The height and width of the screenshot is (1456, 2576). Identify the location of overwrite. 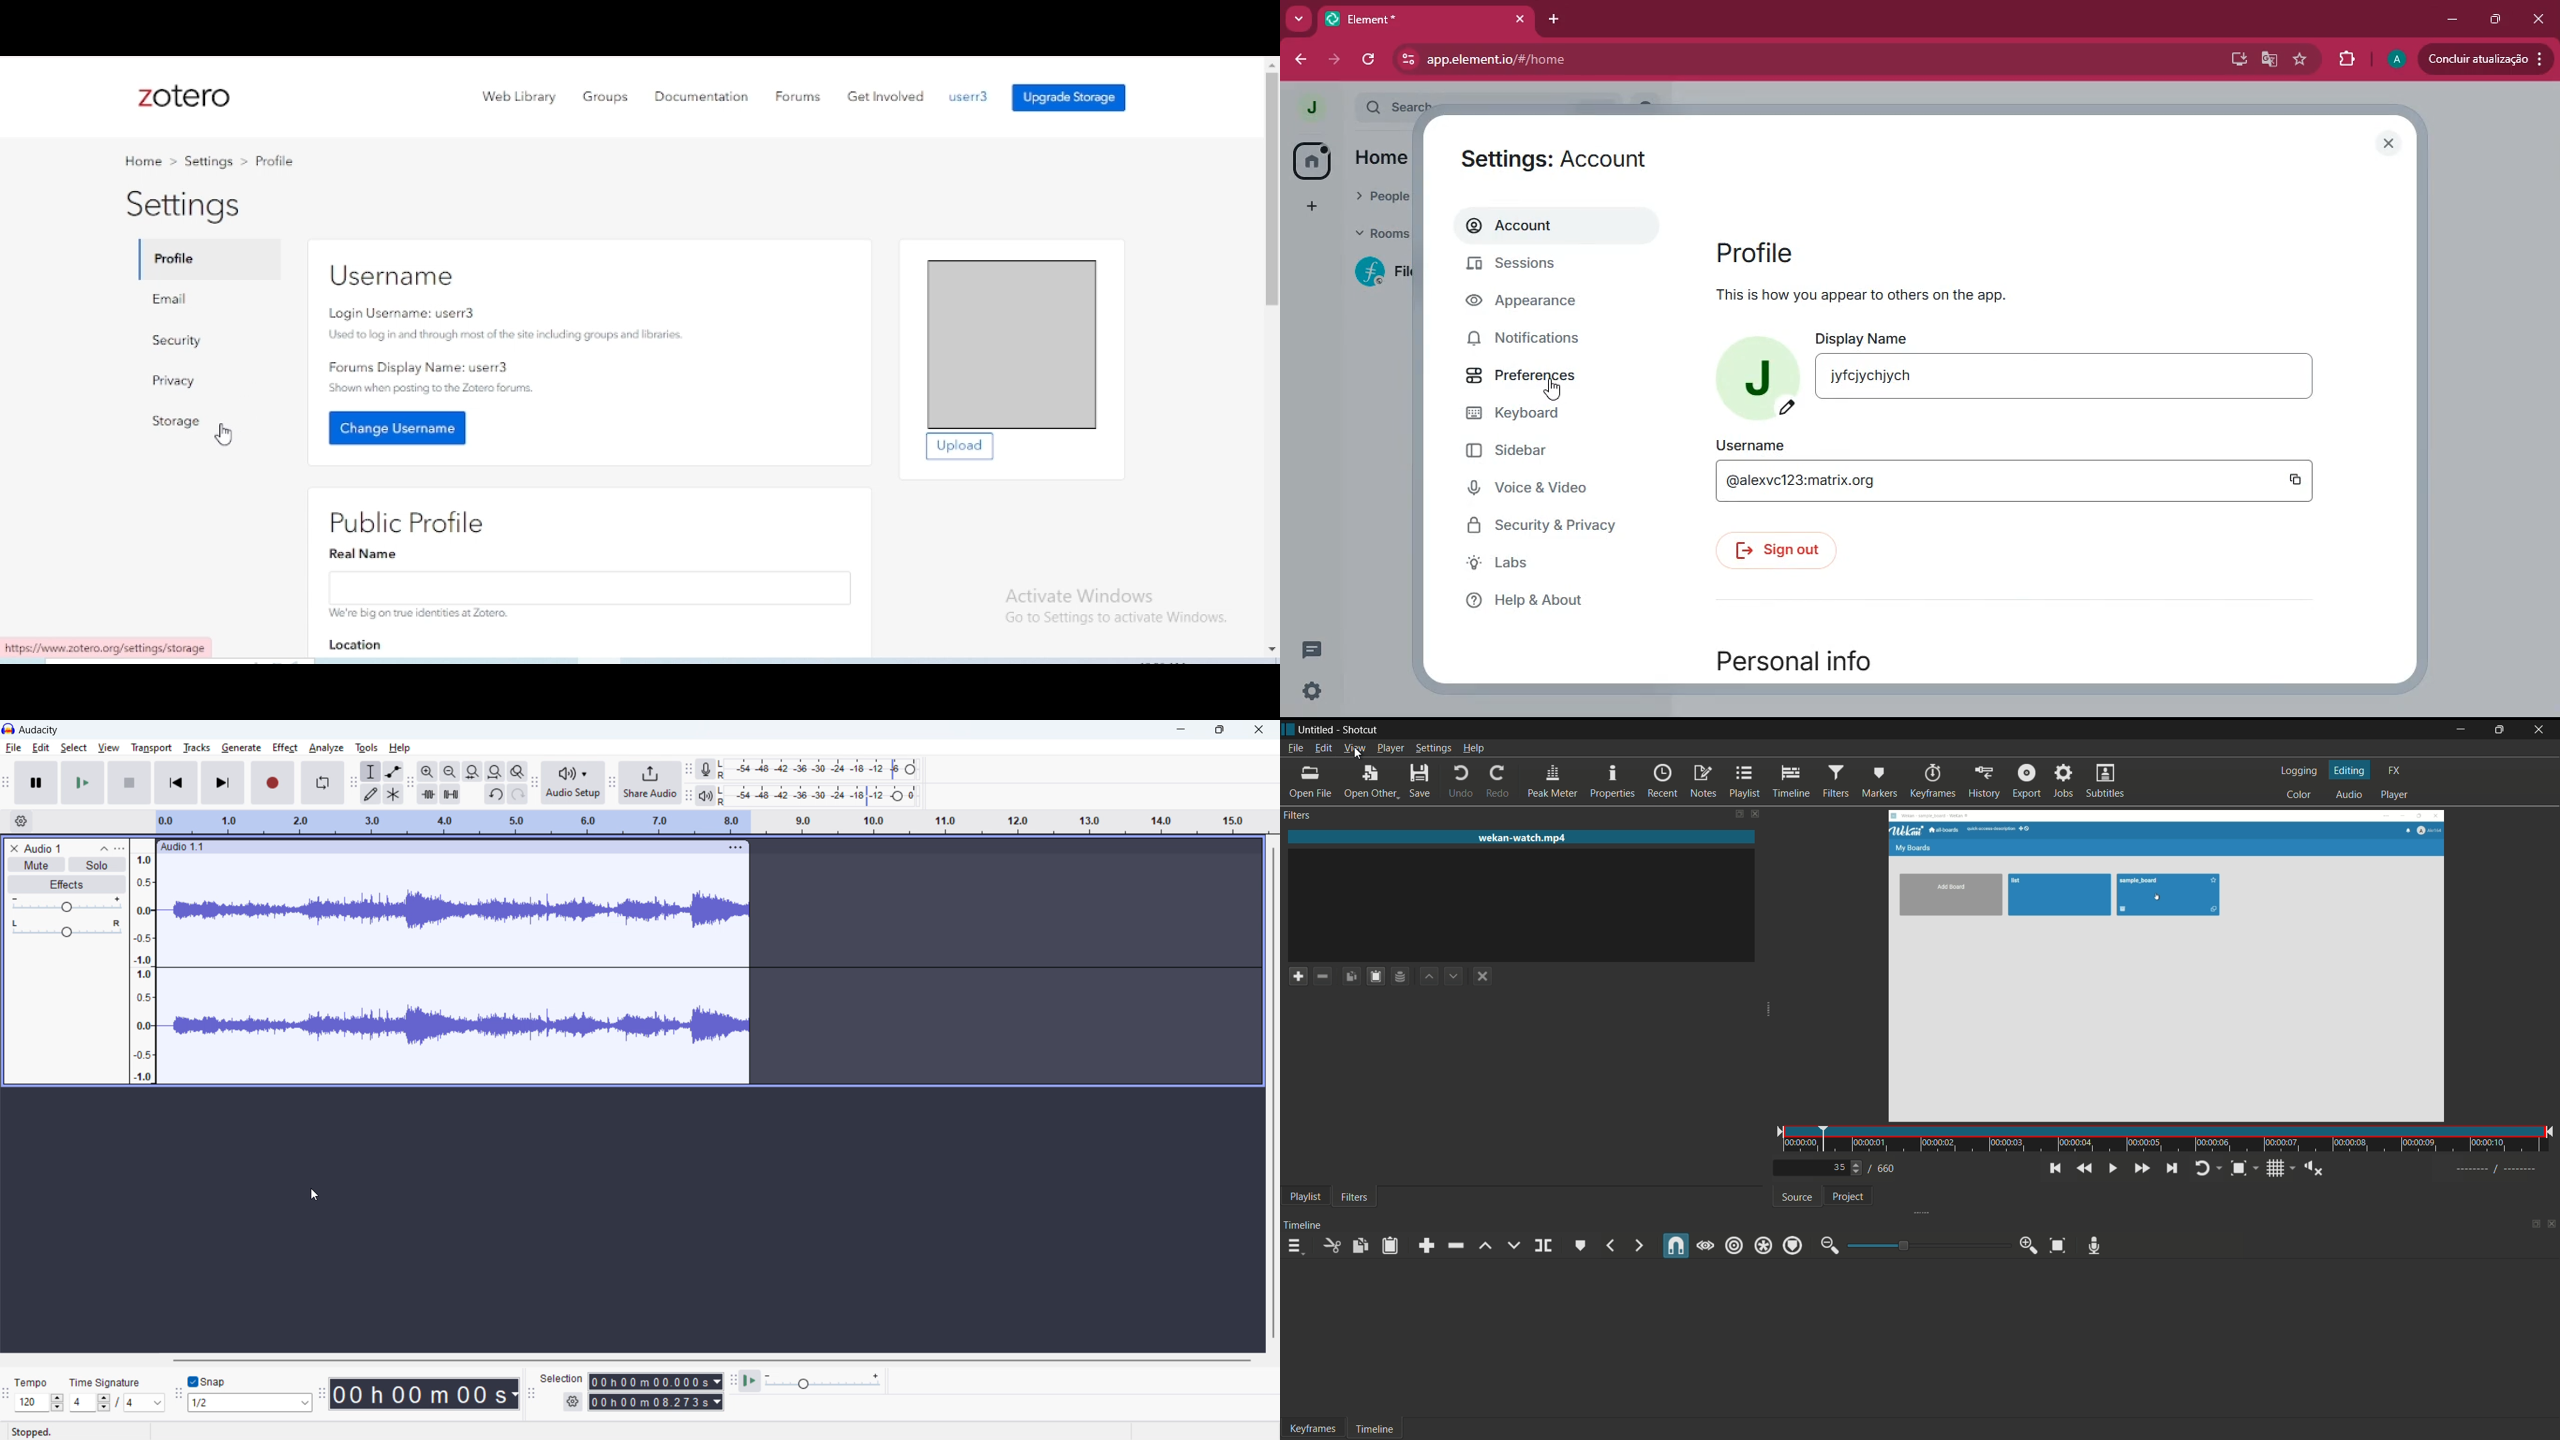
(1513, 1245).